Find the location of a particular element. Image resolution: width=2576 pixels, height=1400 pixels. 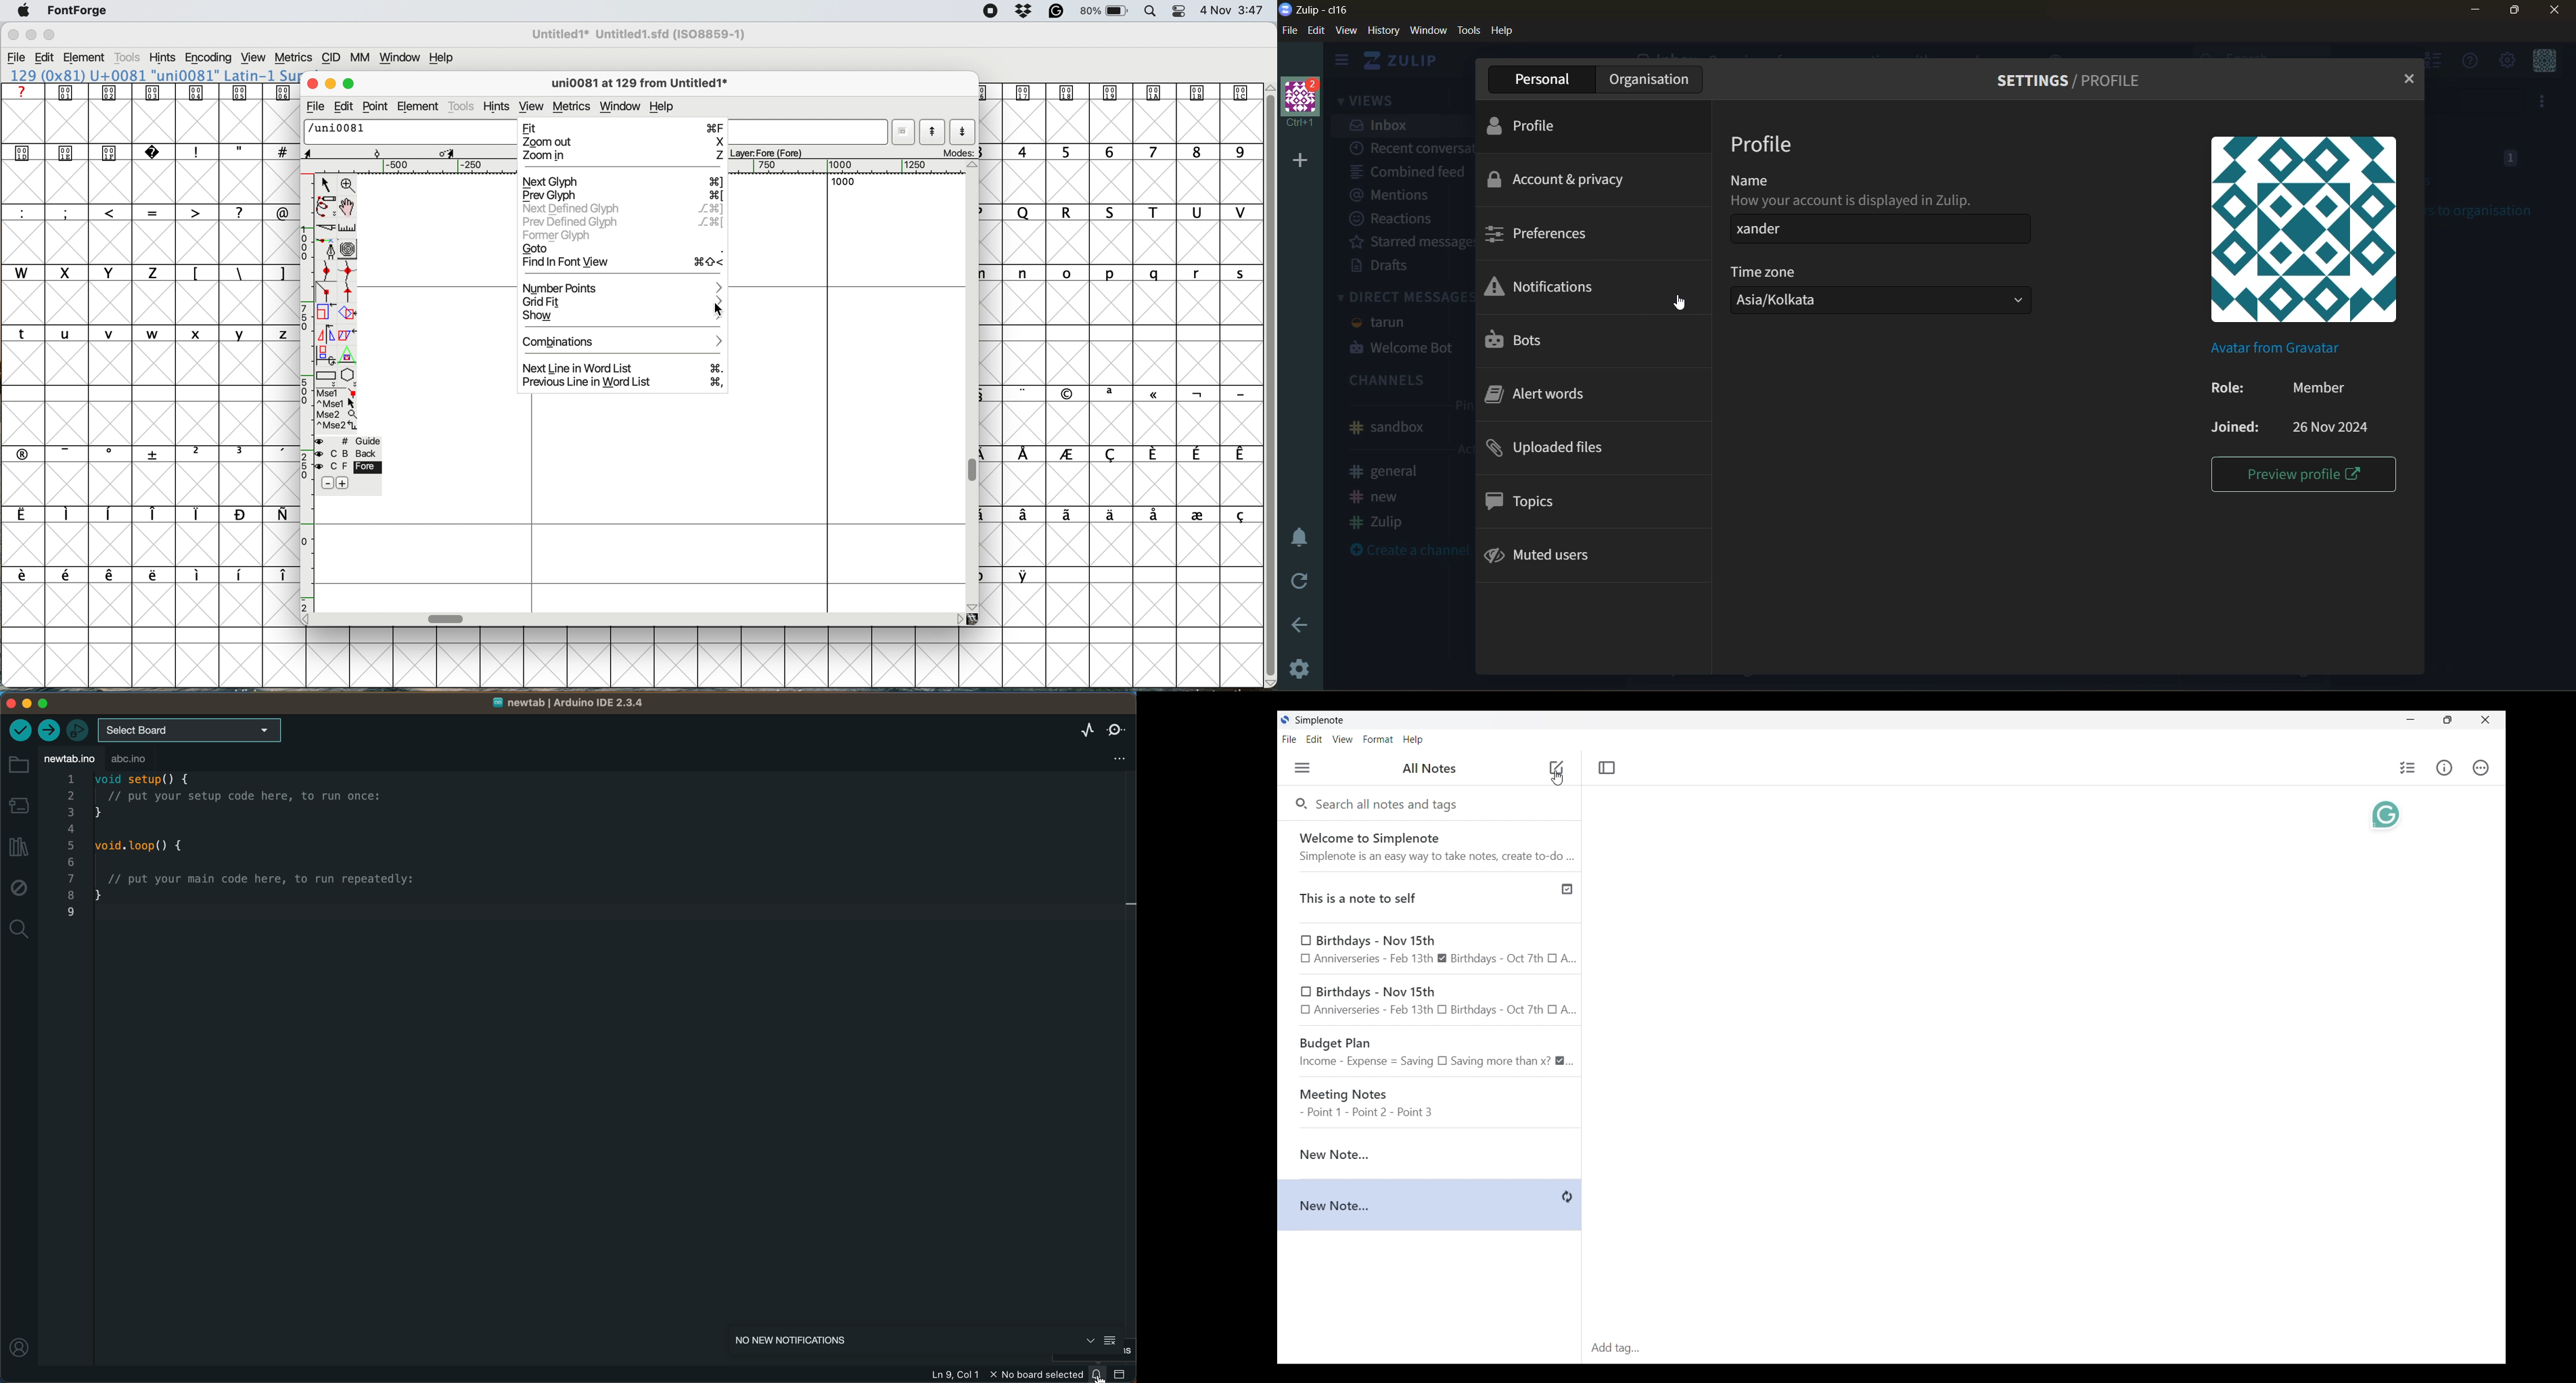

Software logo is located at coordinates (1285, 720).